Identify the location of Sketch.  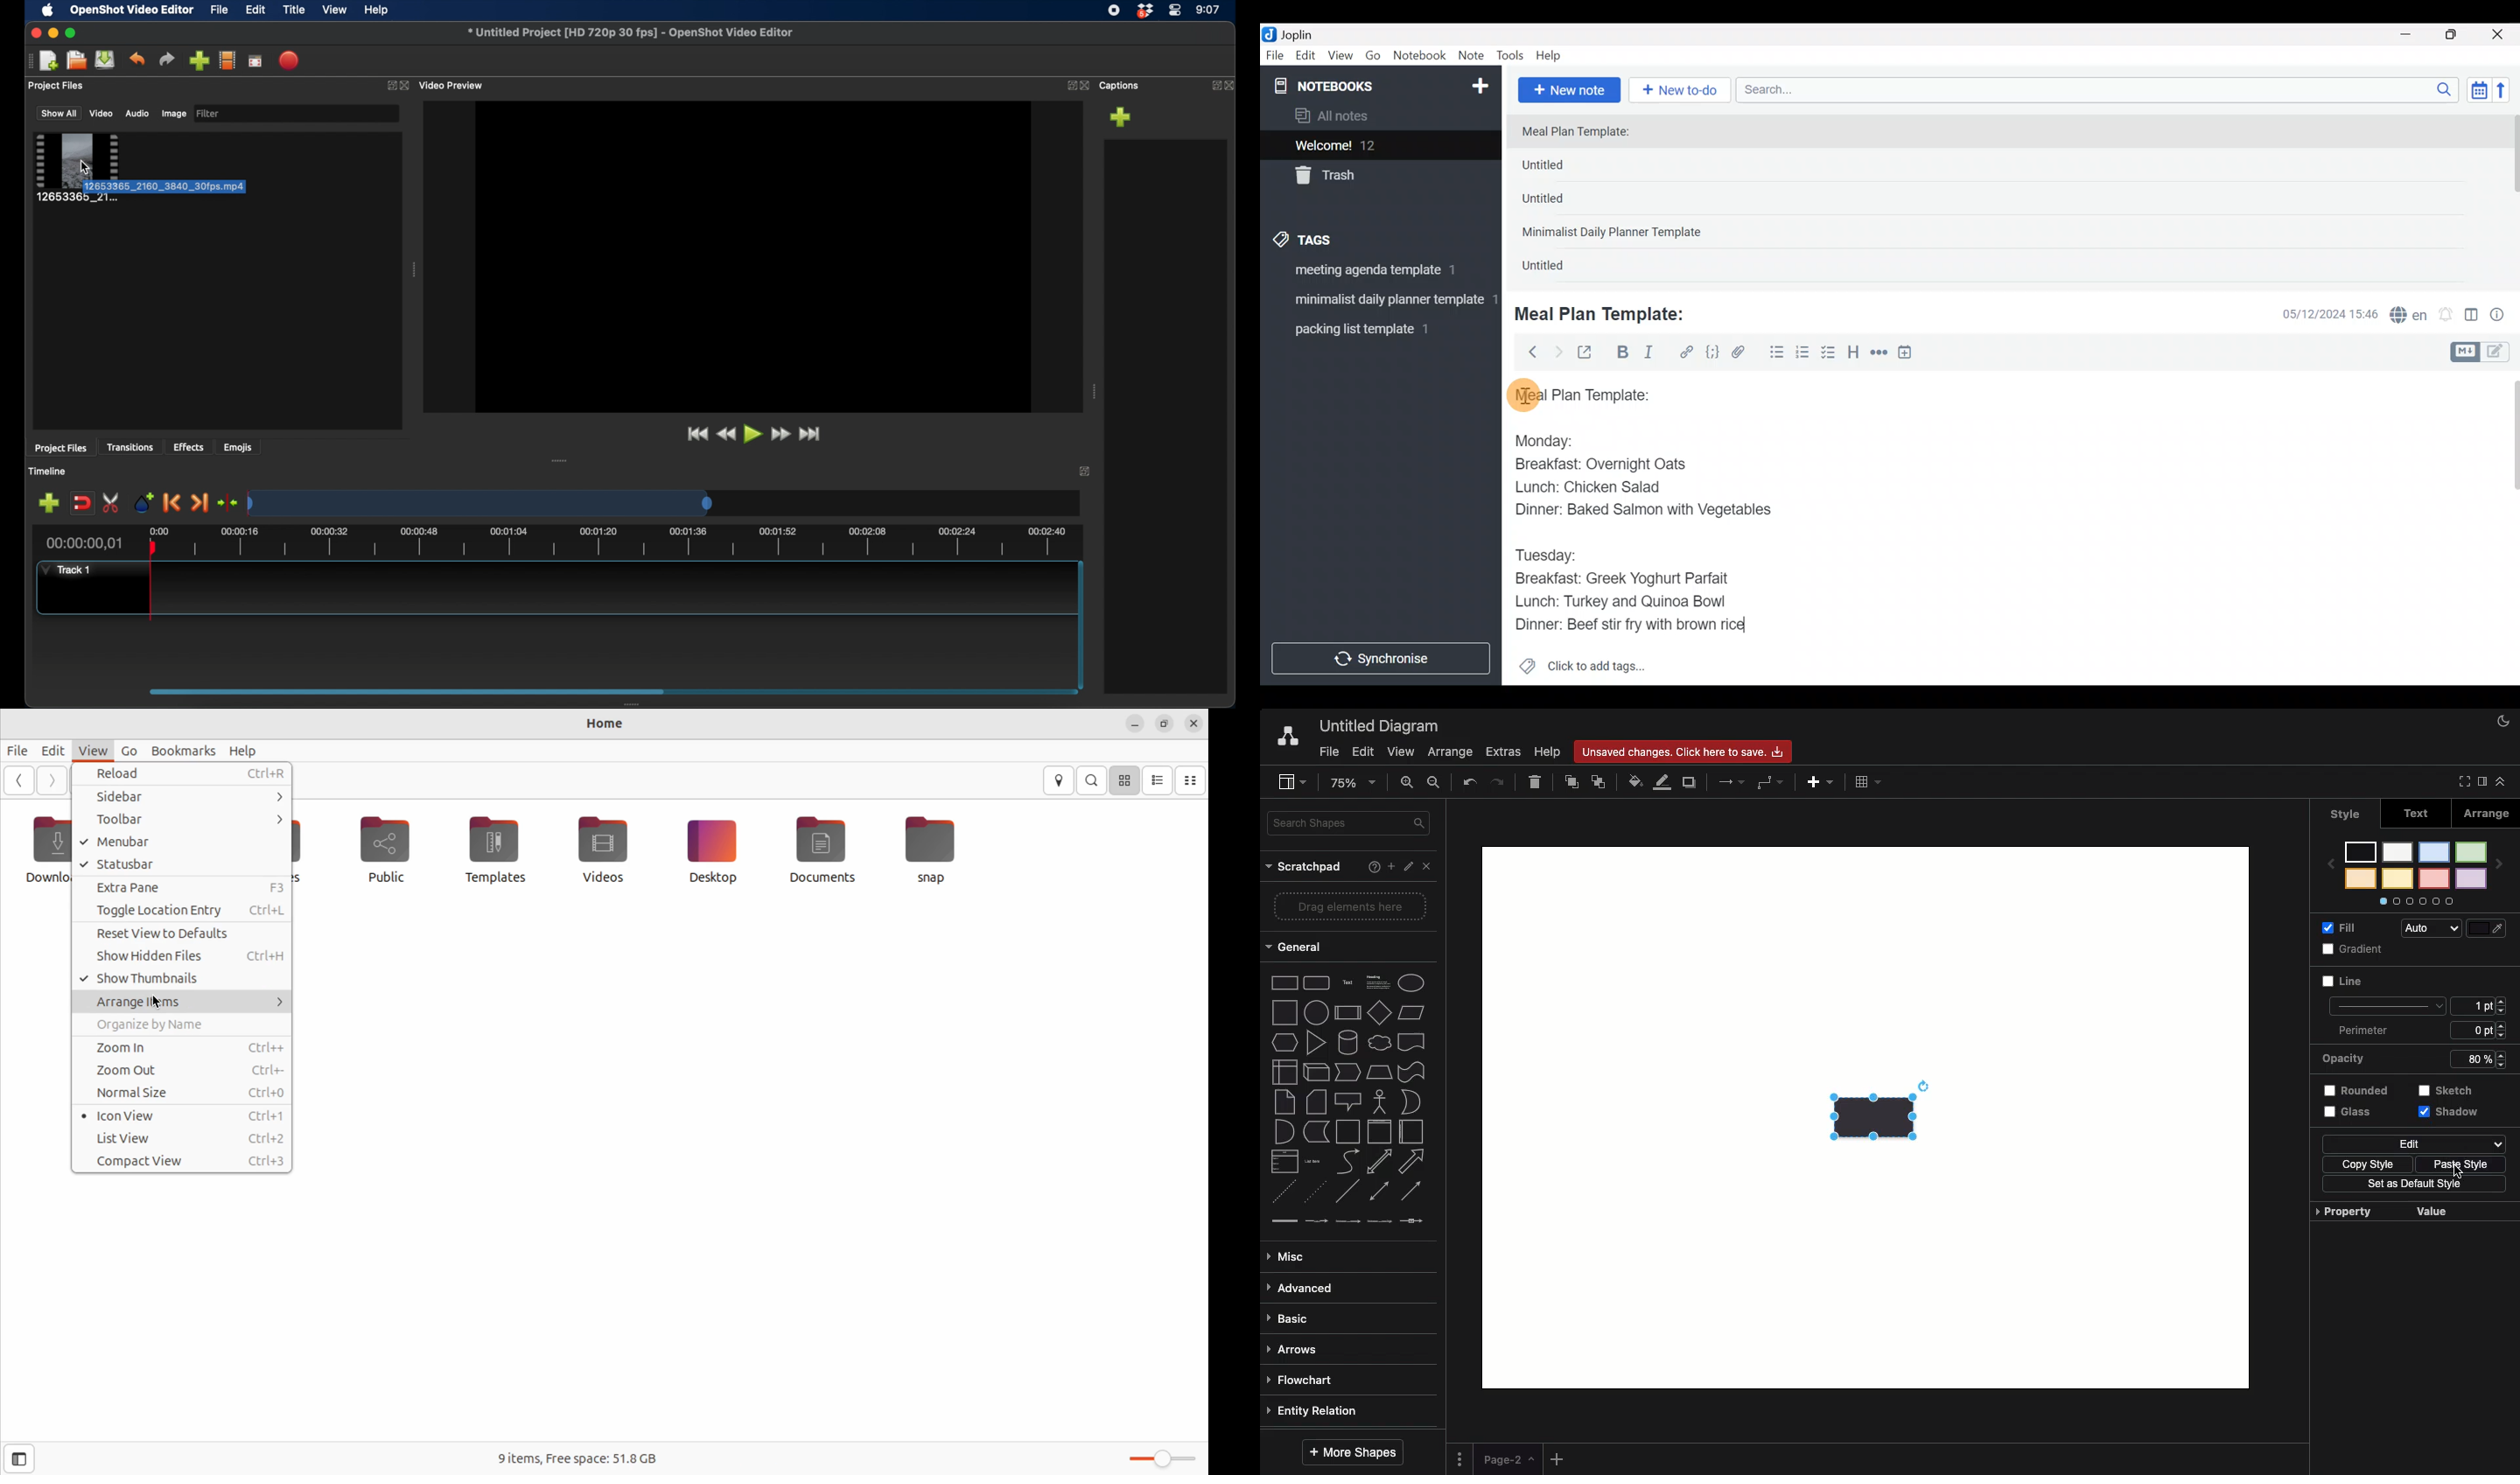
(2447, 1090).